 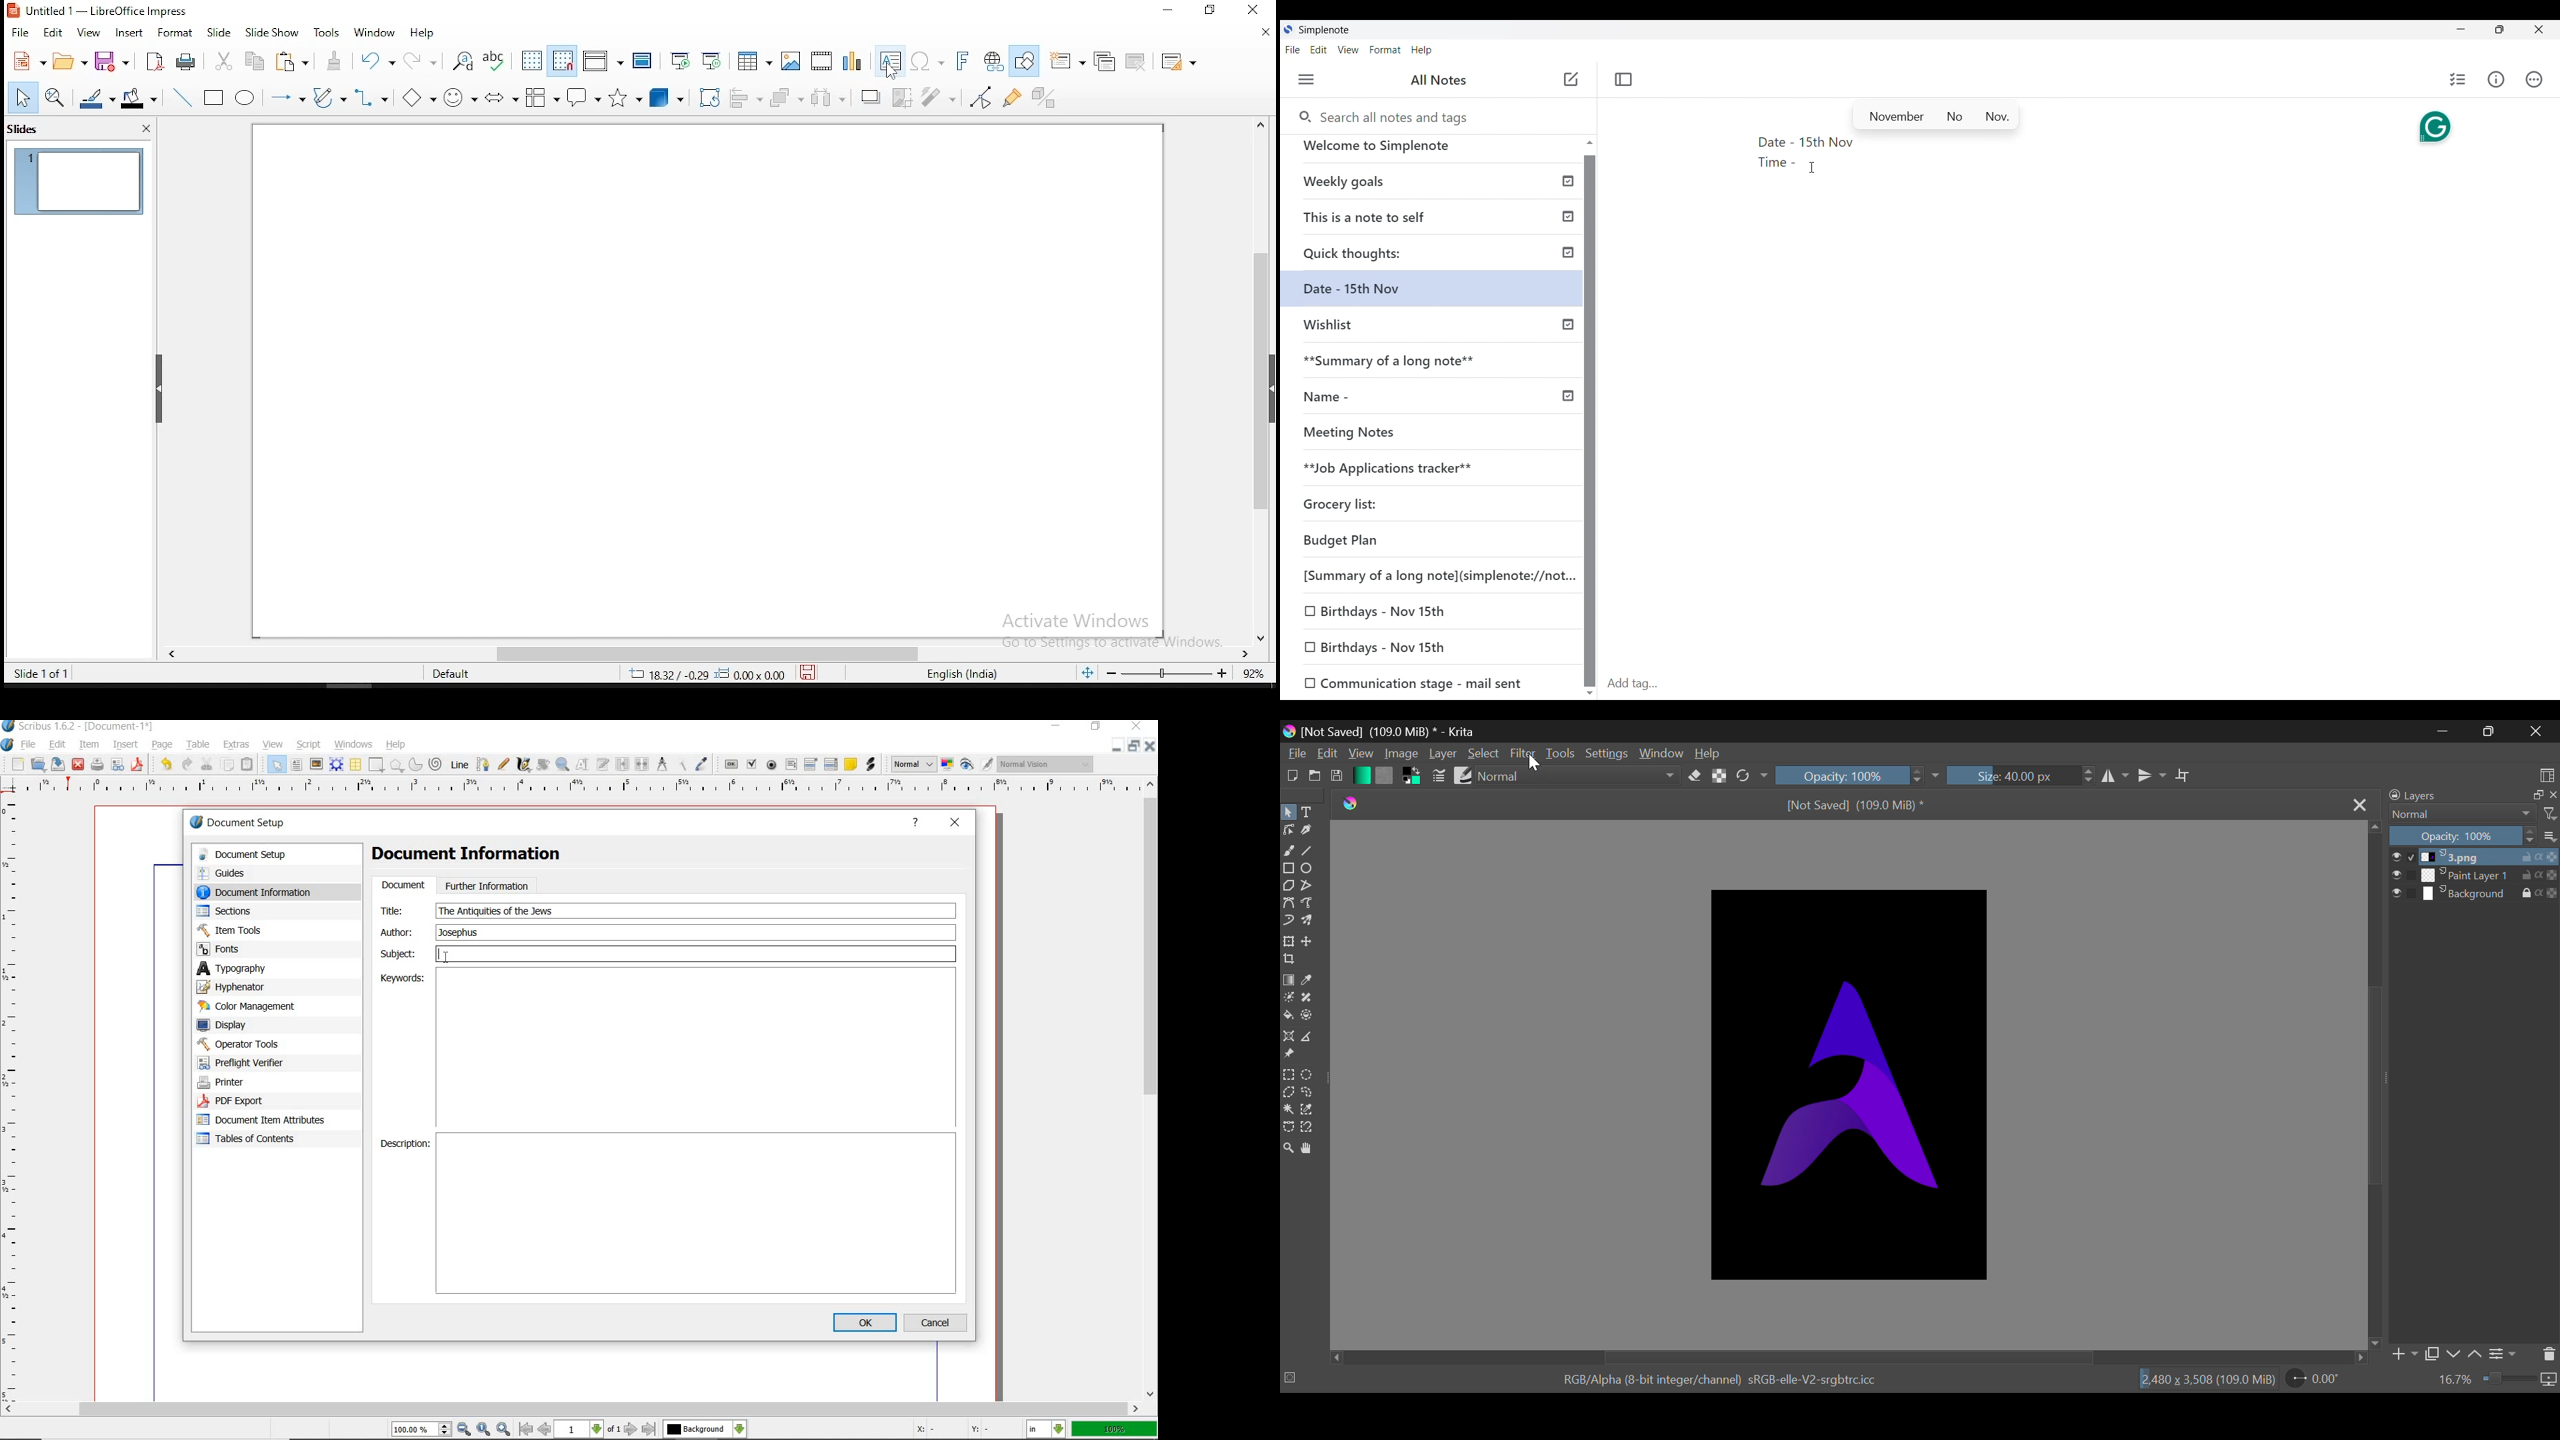 I want to click on Word suggestions for text typed in, so click(x=1935, y=115).